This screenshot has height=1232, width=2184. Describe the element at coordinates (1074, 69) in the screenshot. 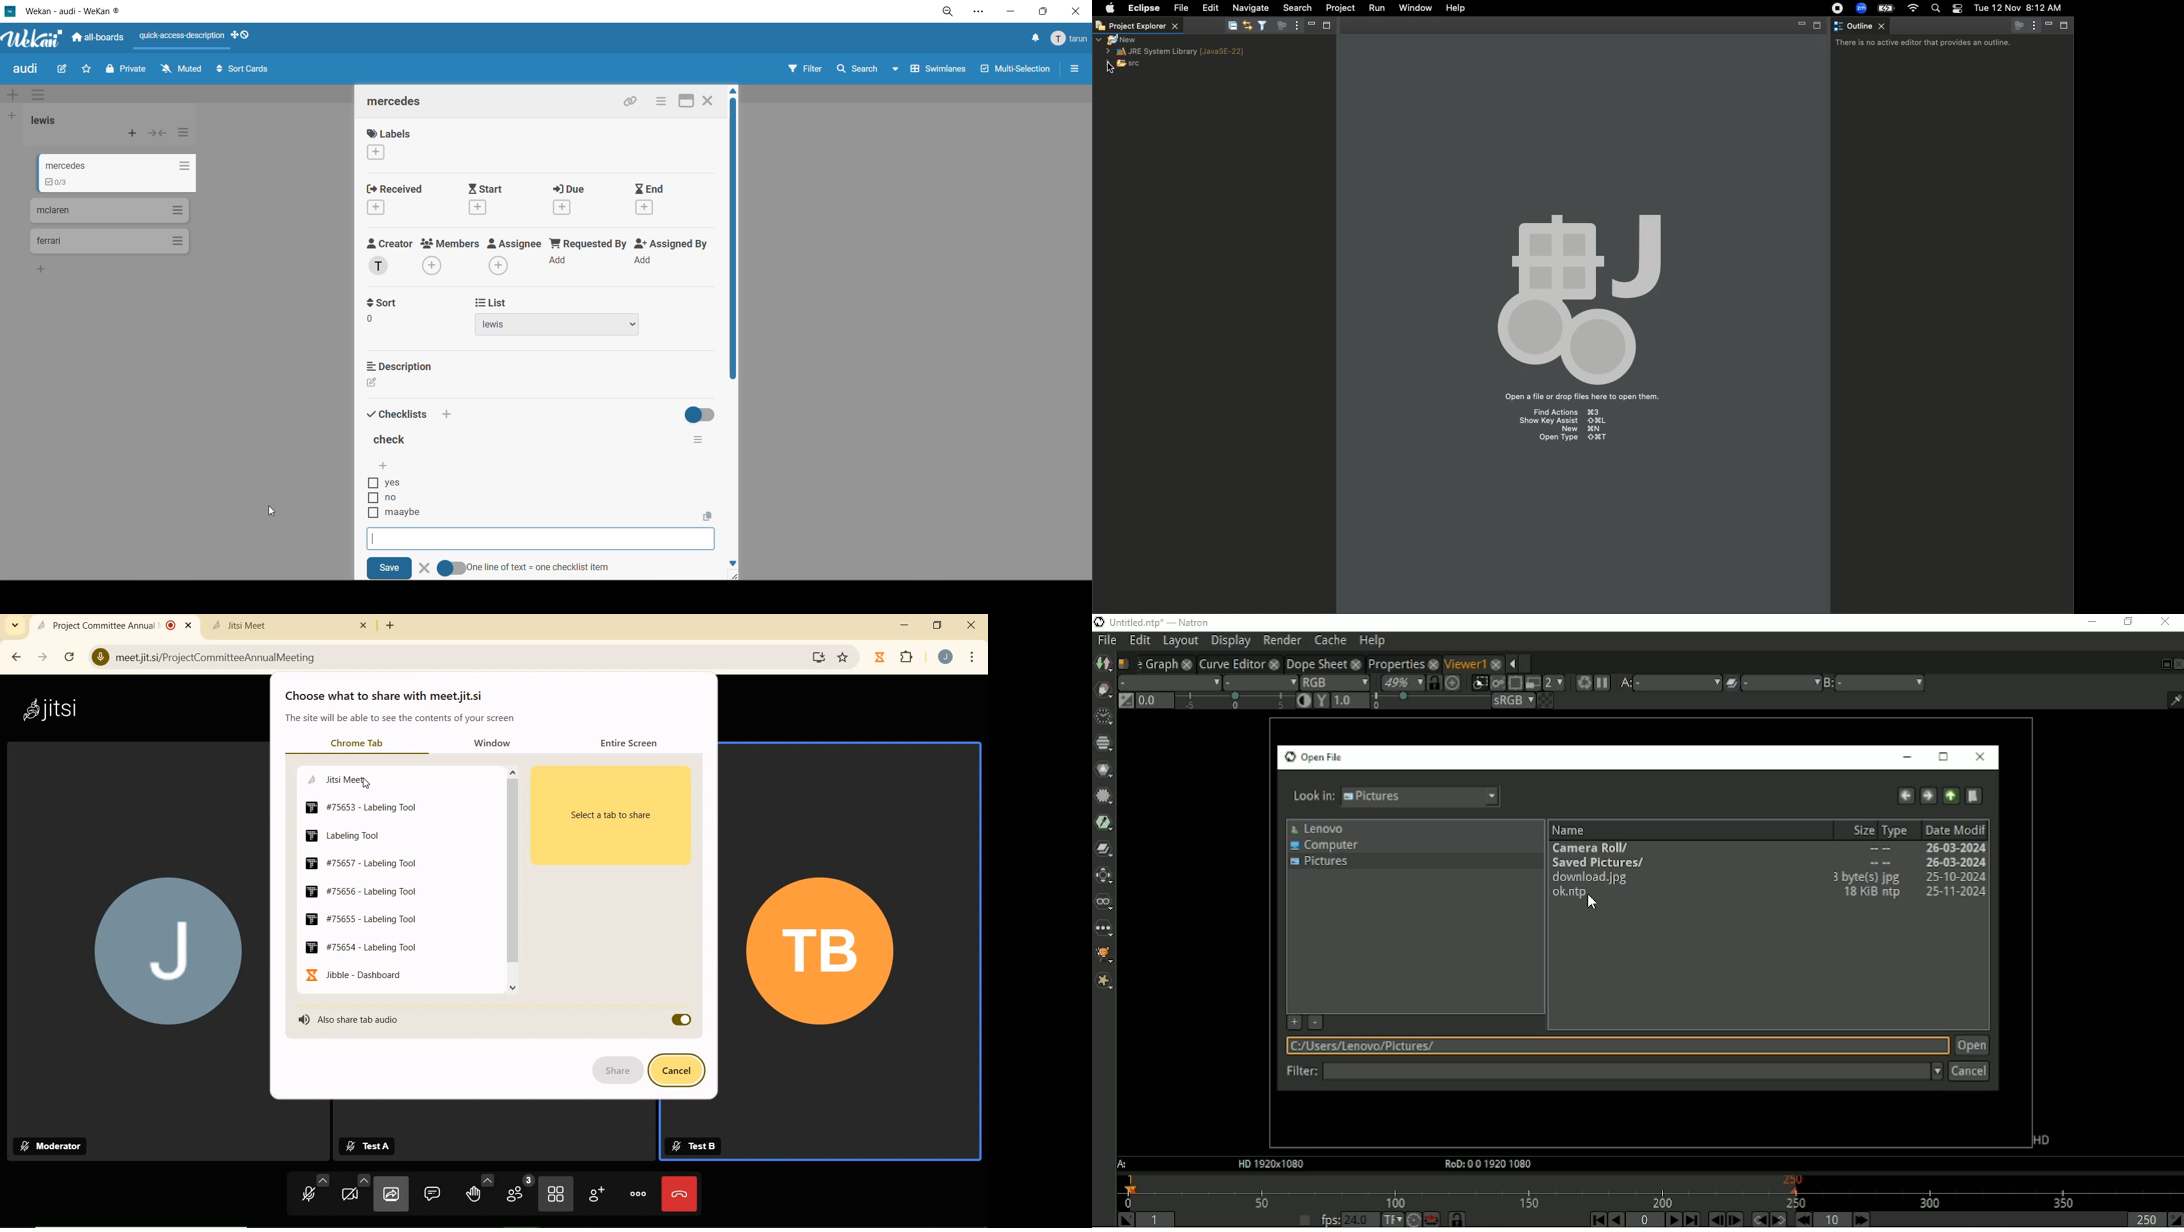

I see `sidebar` at that location.